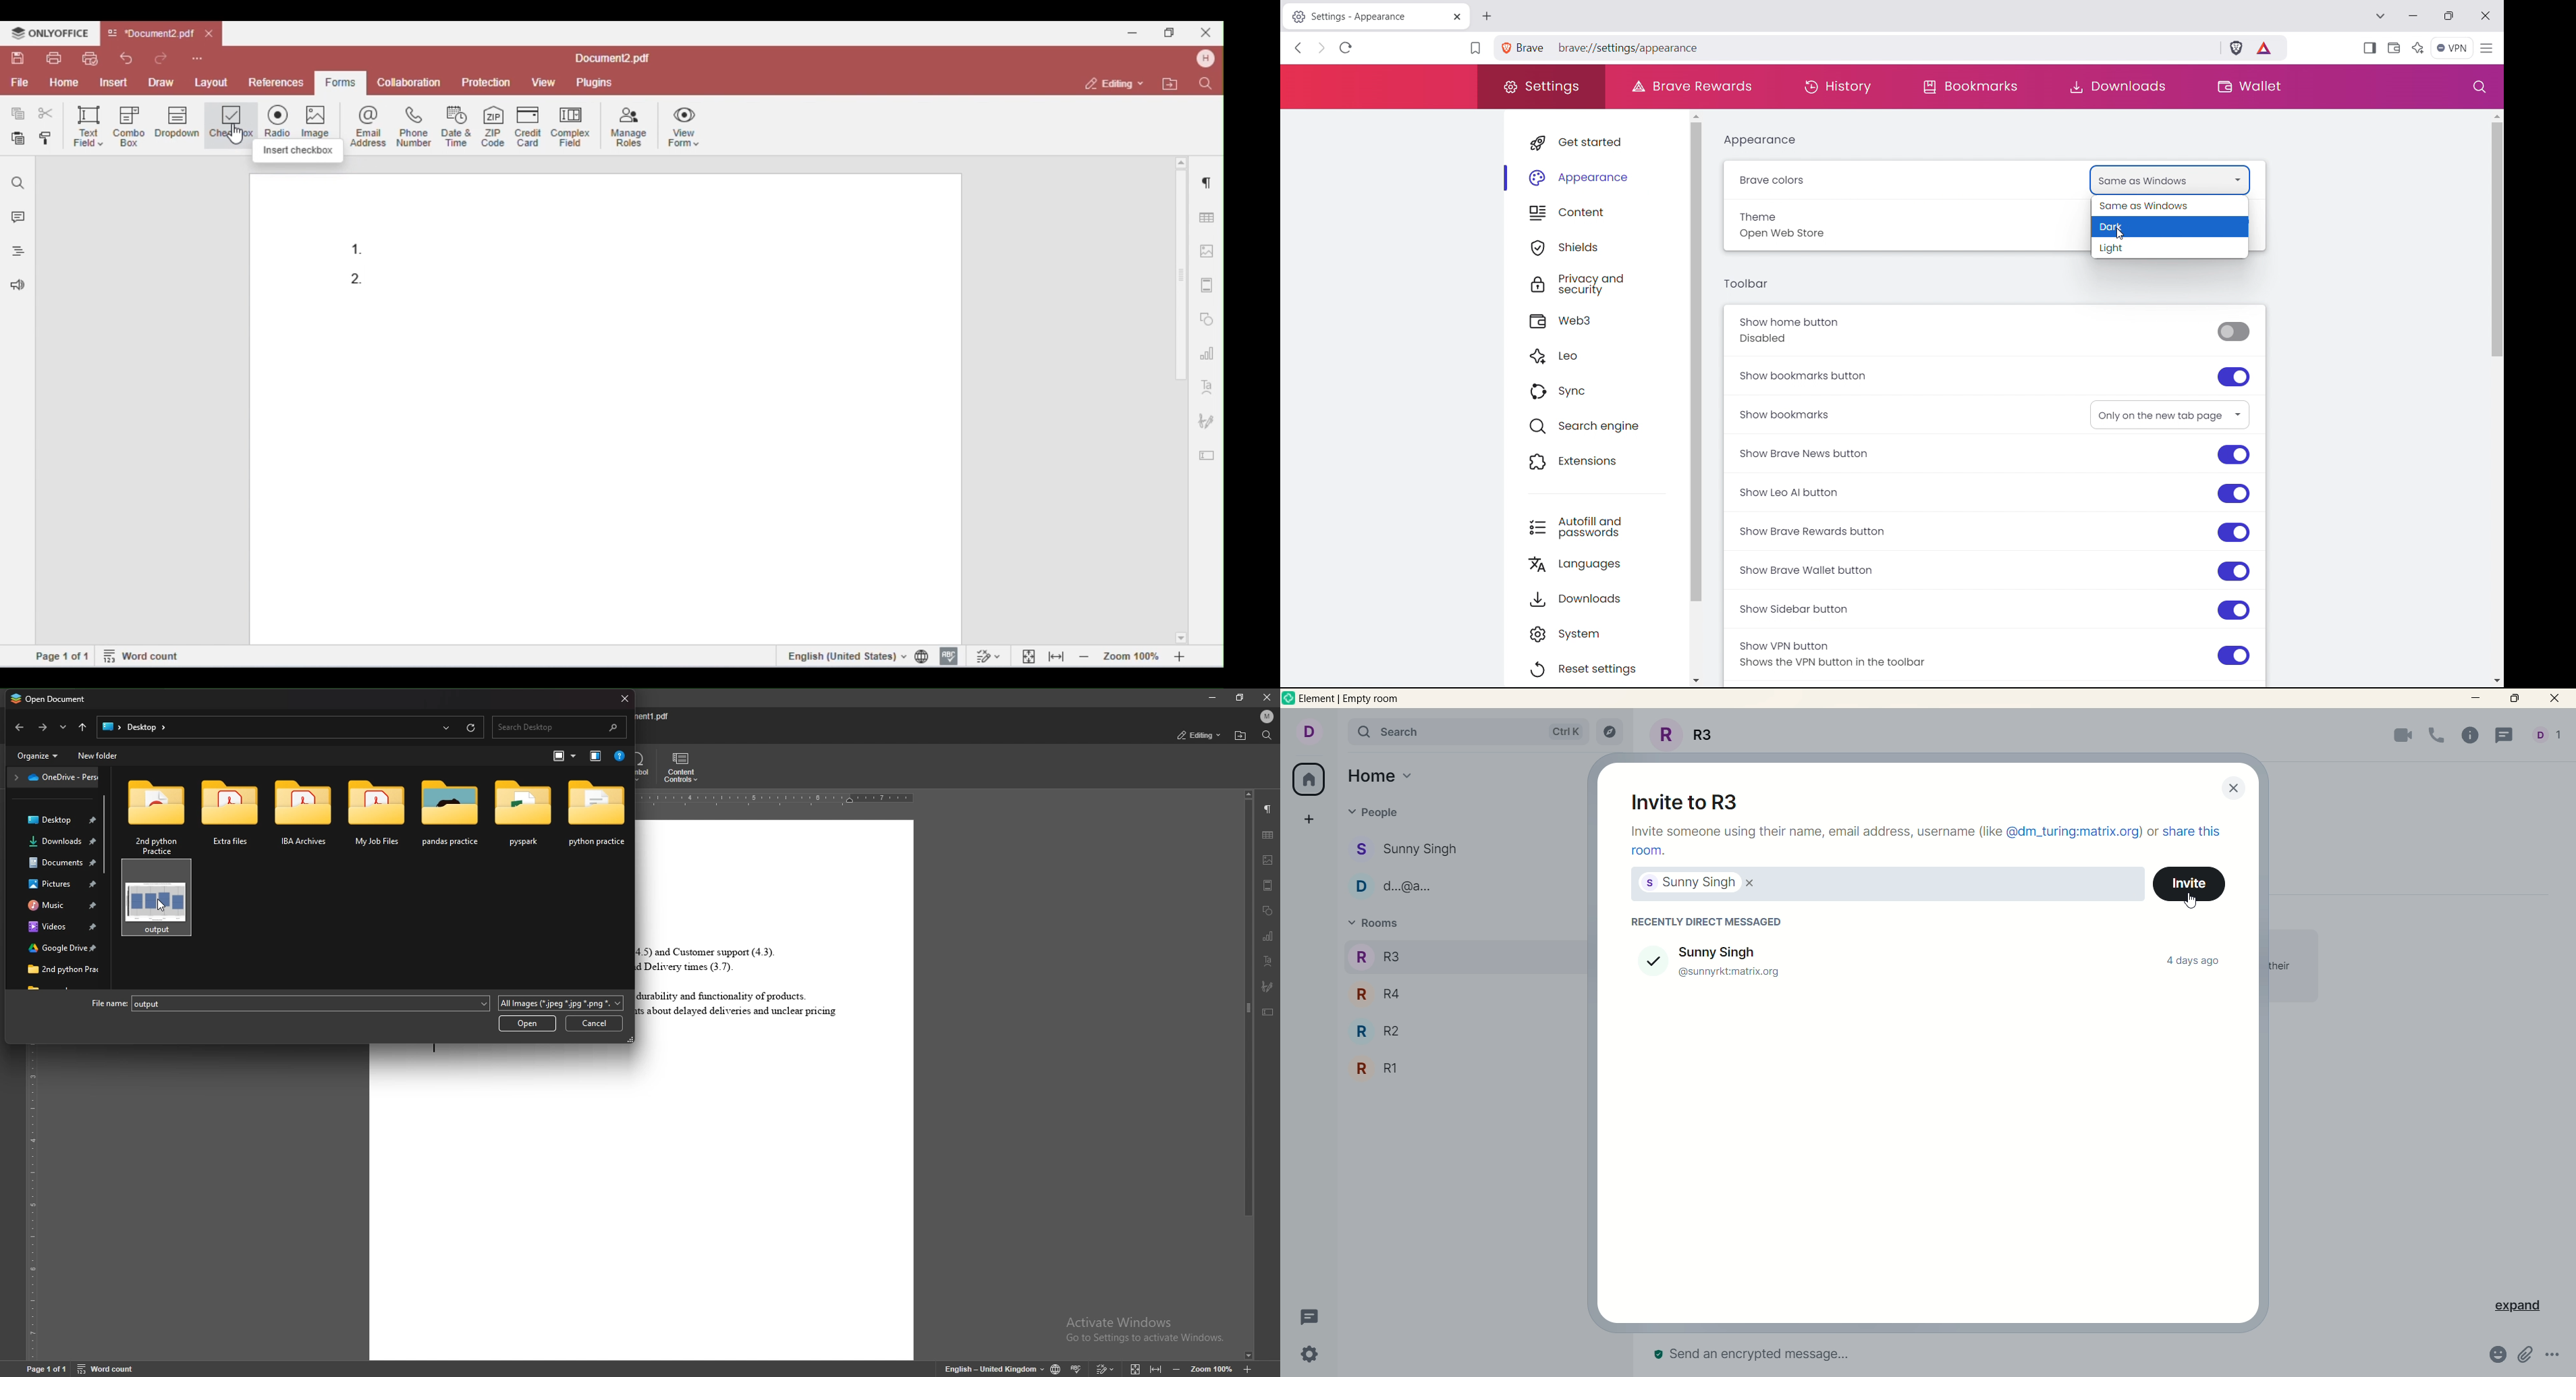 Image resolution: width=2576 pixels, height=1400 pixels. What do you see at coordinates (1785, 1347) in the screenshot?
I see `send an encrypted message` at bounding box center [1785, 1347].